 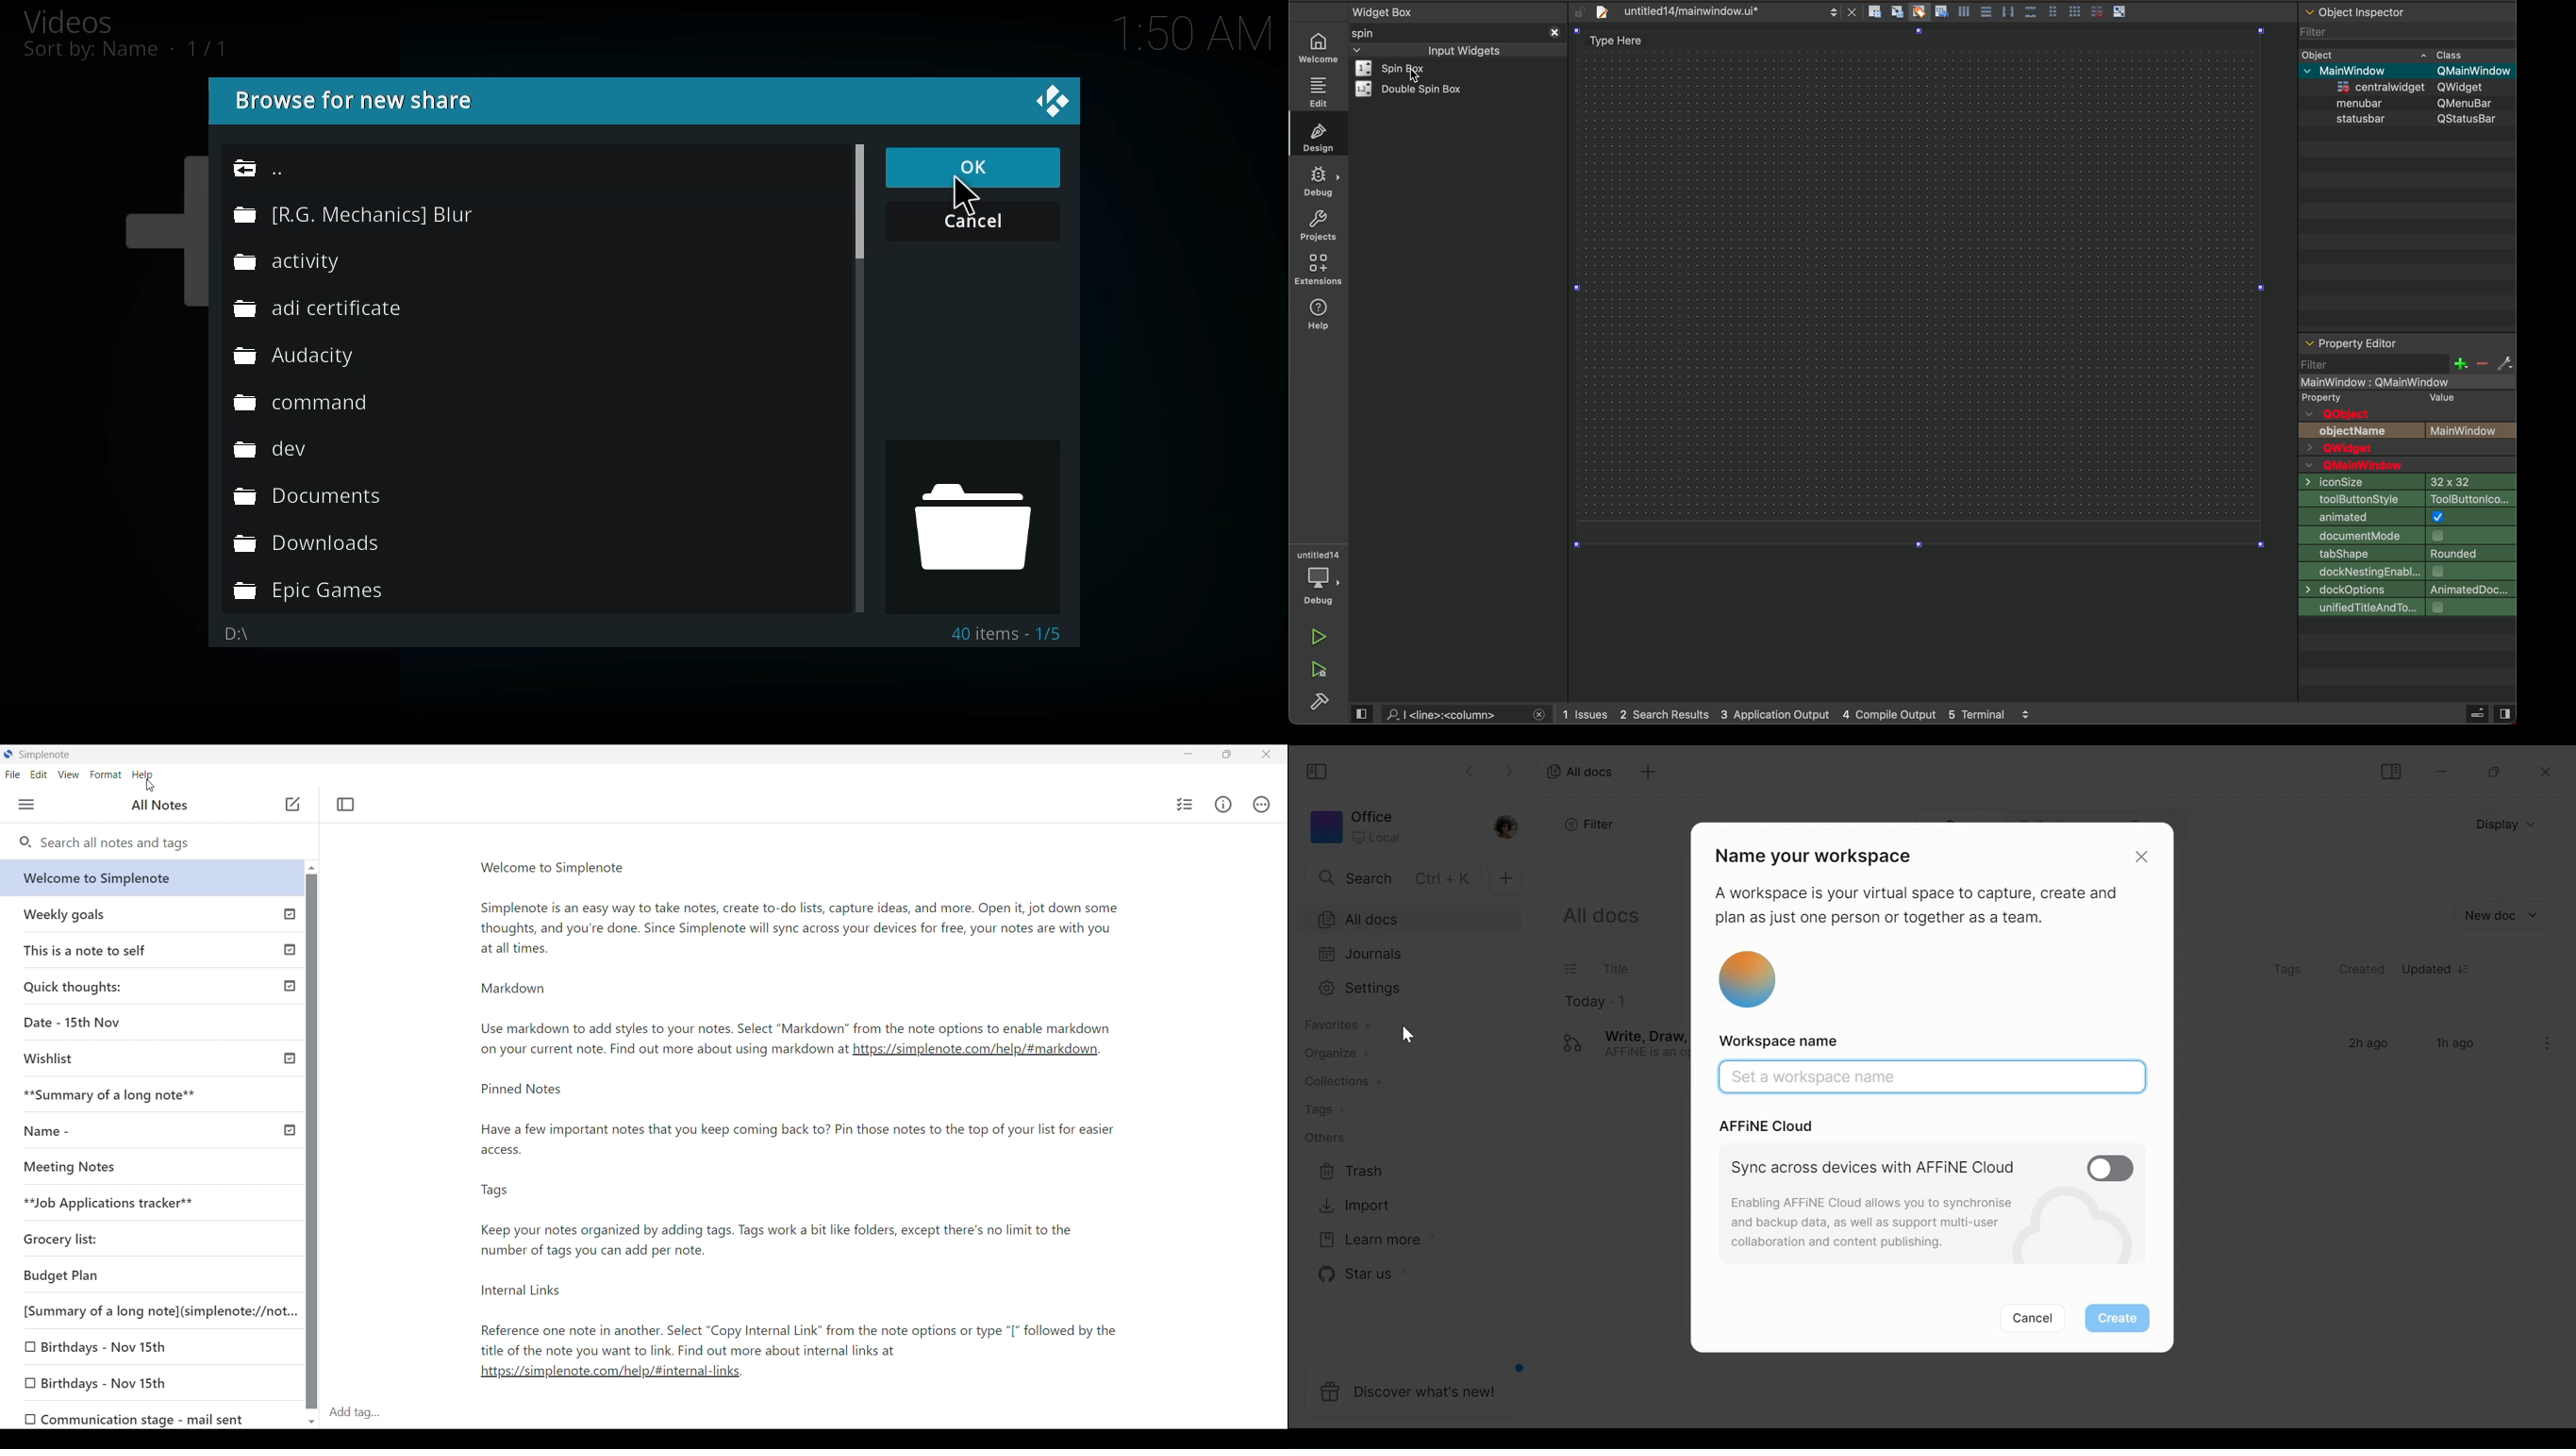 What do you see at coordinates (2407, 572) in the screenshot?
I see `dock` at bounding box center [2407, 572].